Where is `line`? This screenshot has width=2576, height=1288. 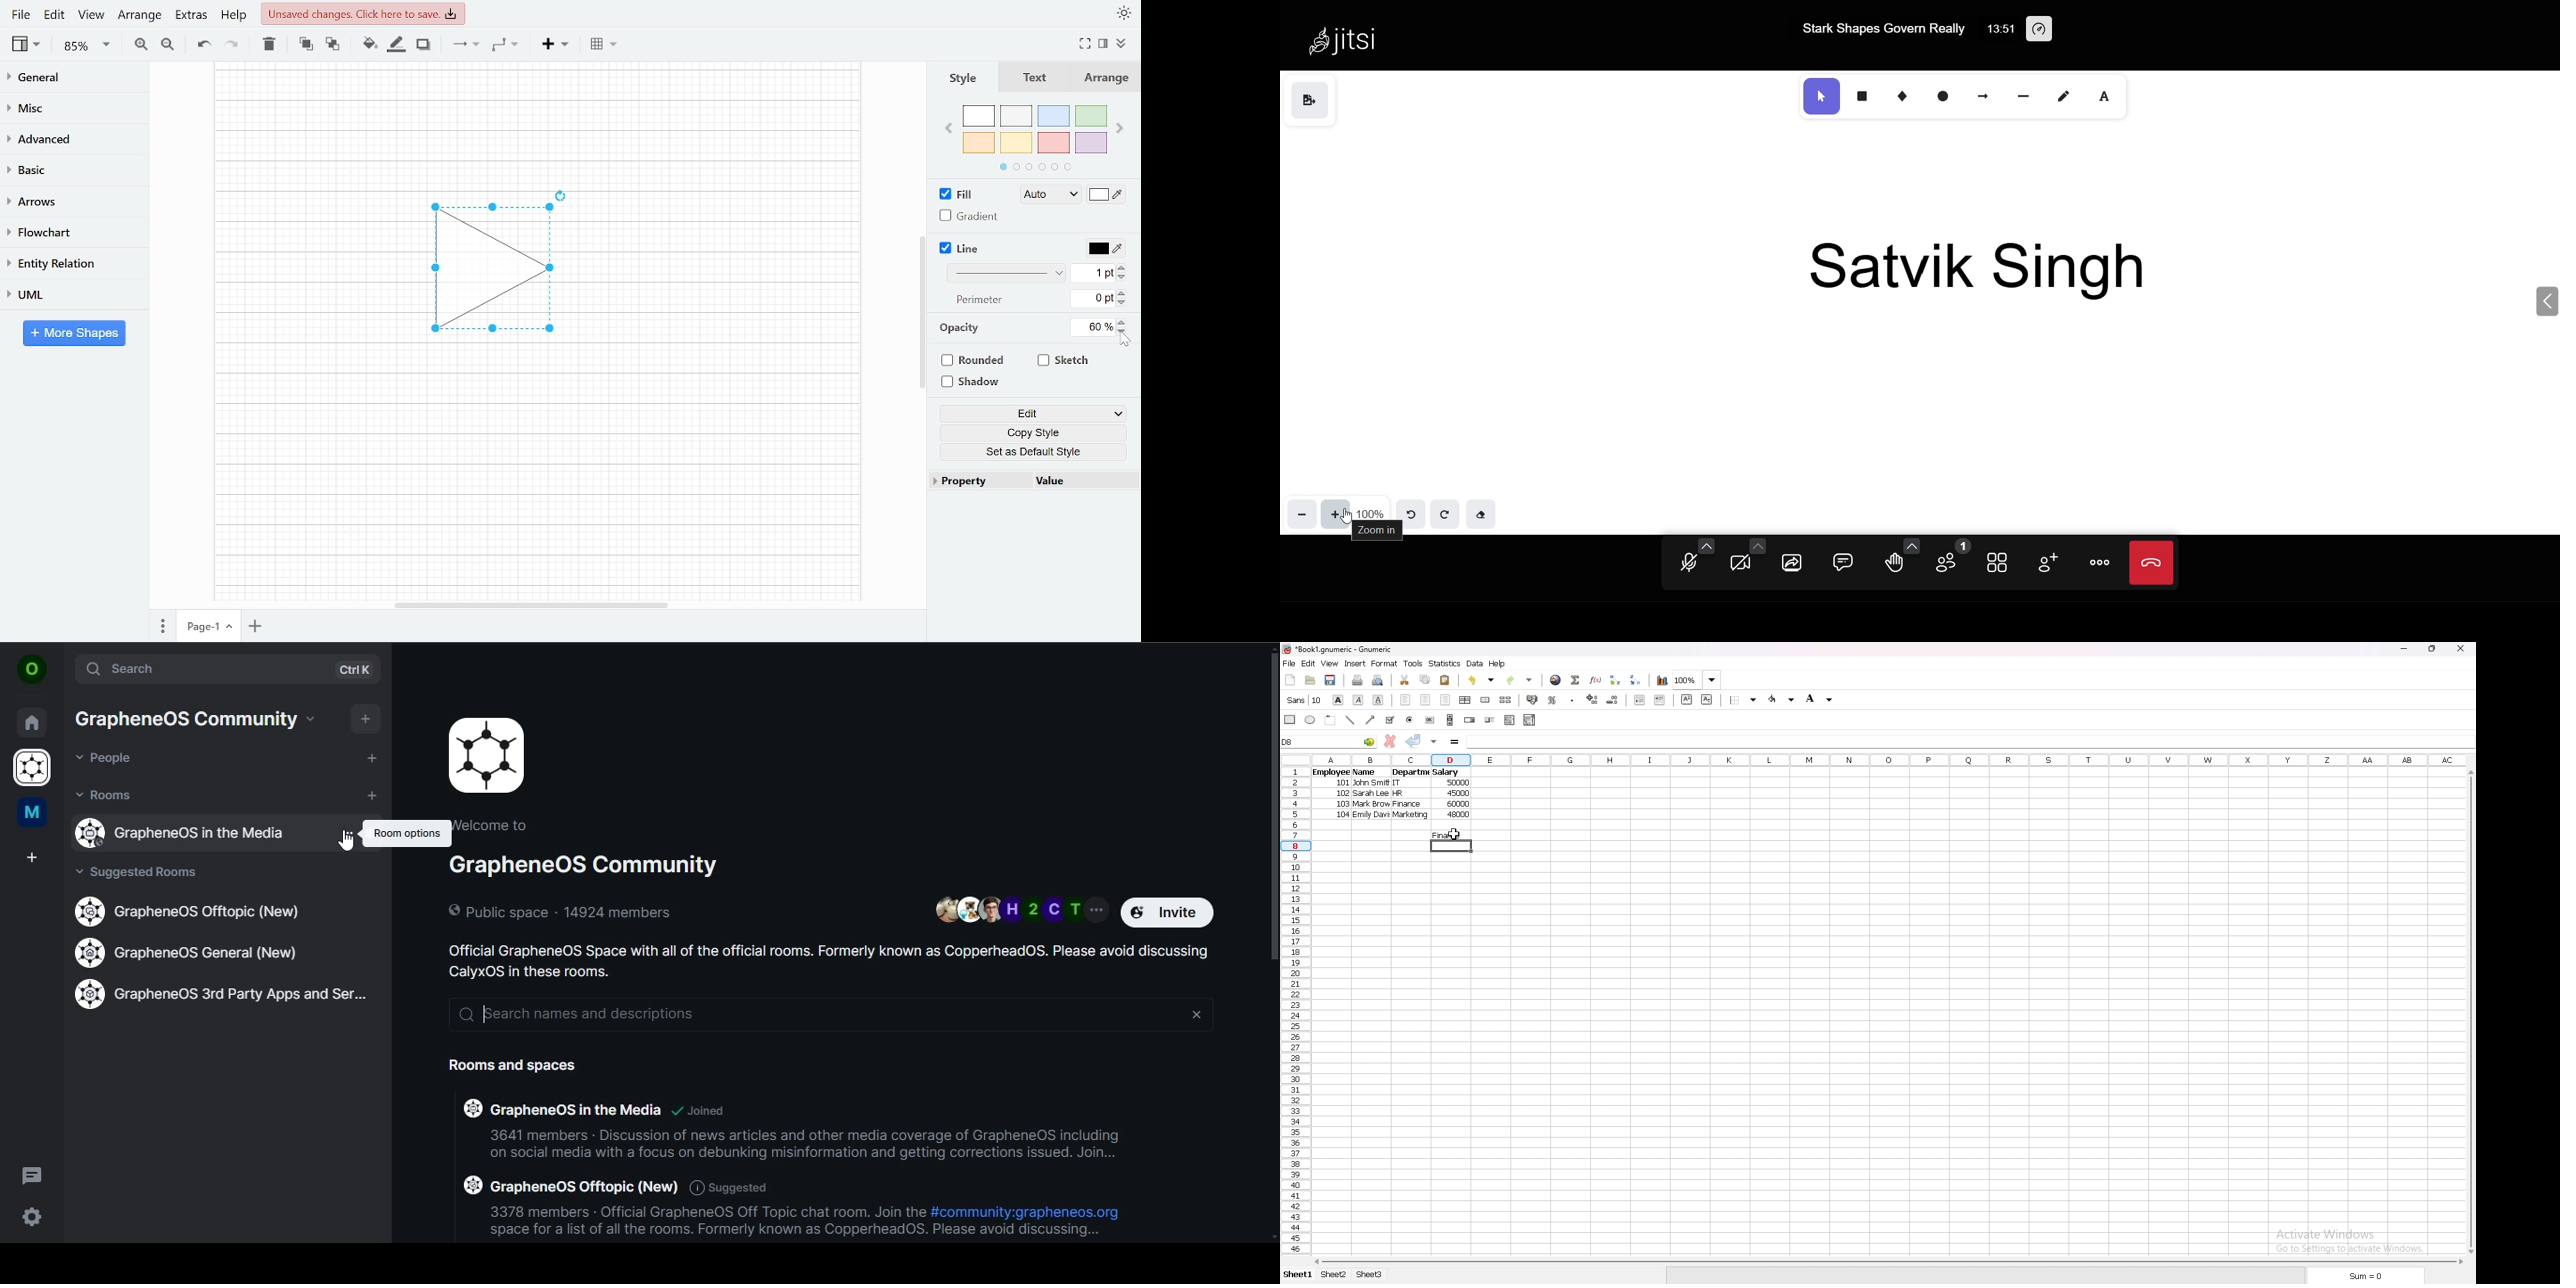 line is located at coordinates (2023, 96).